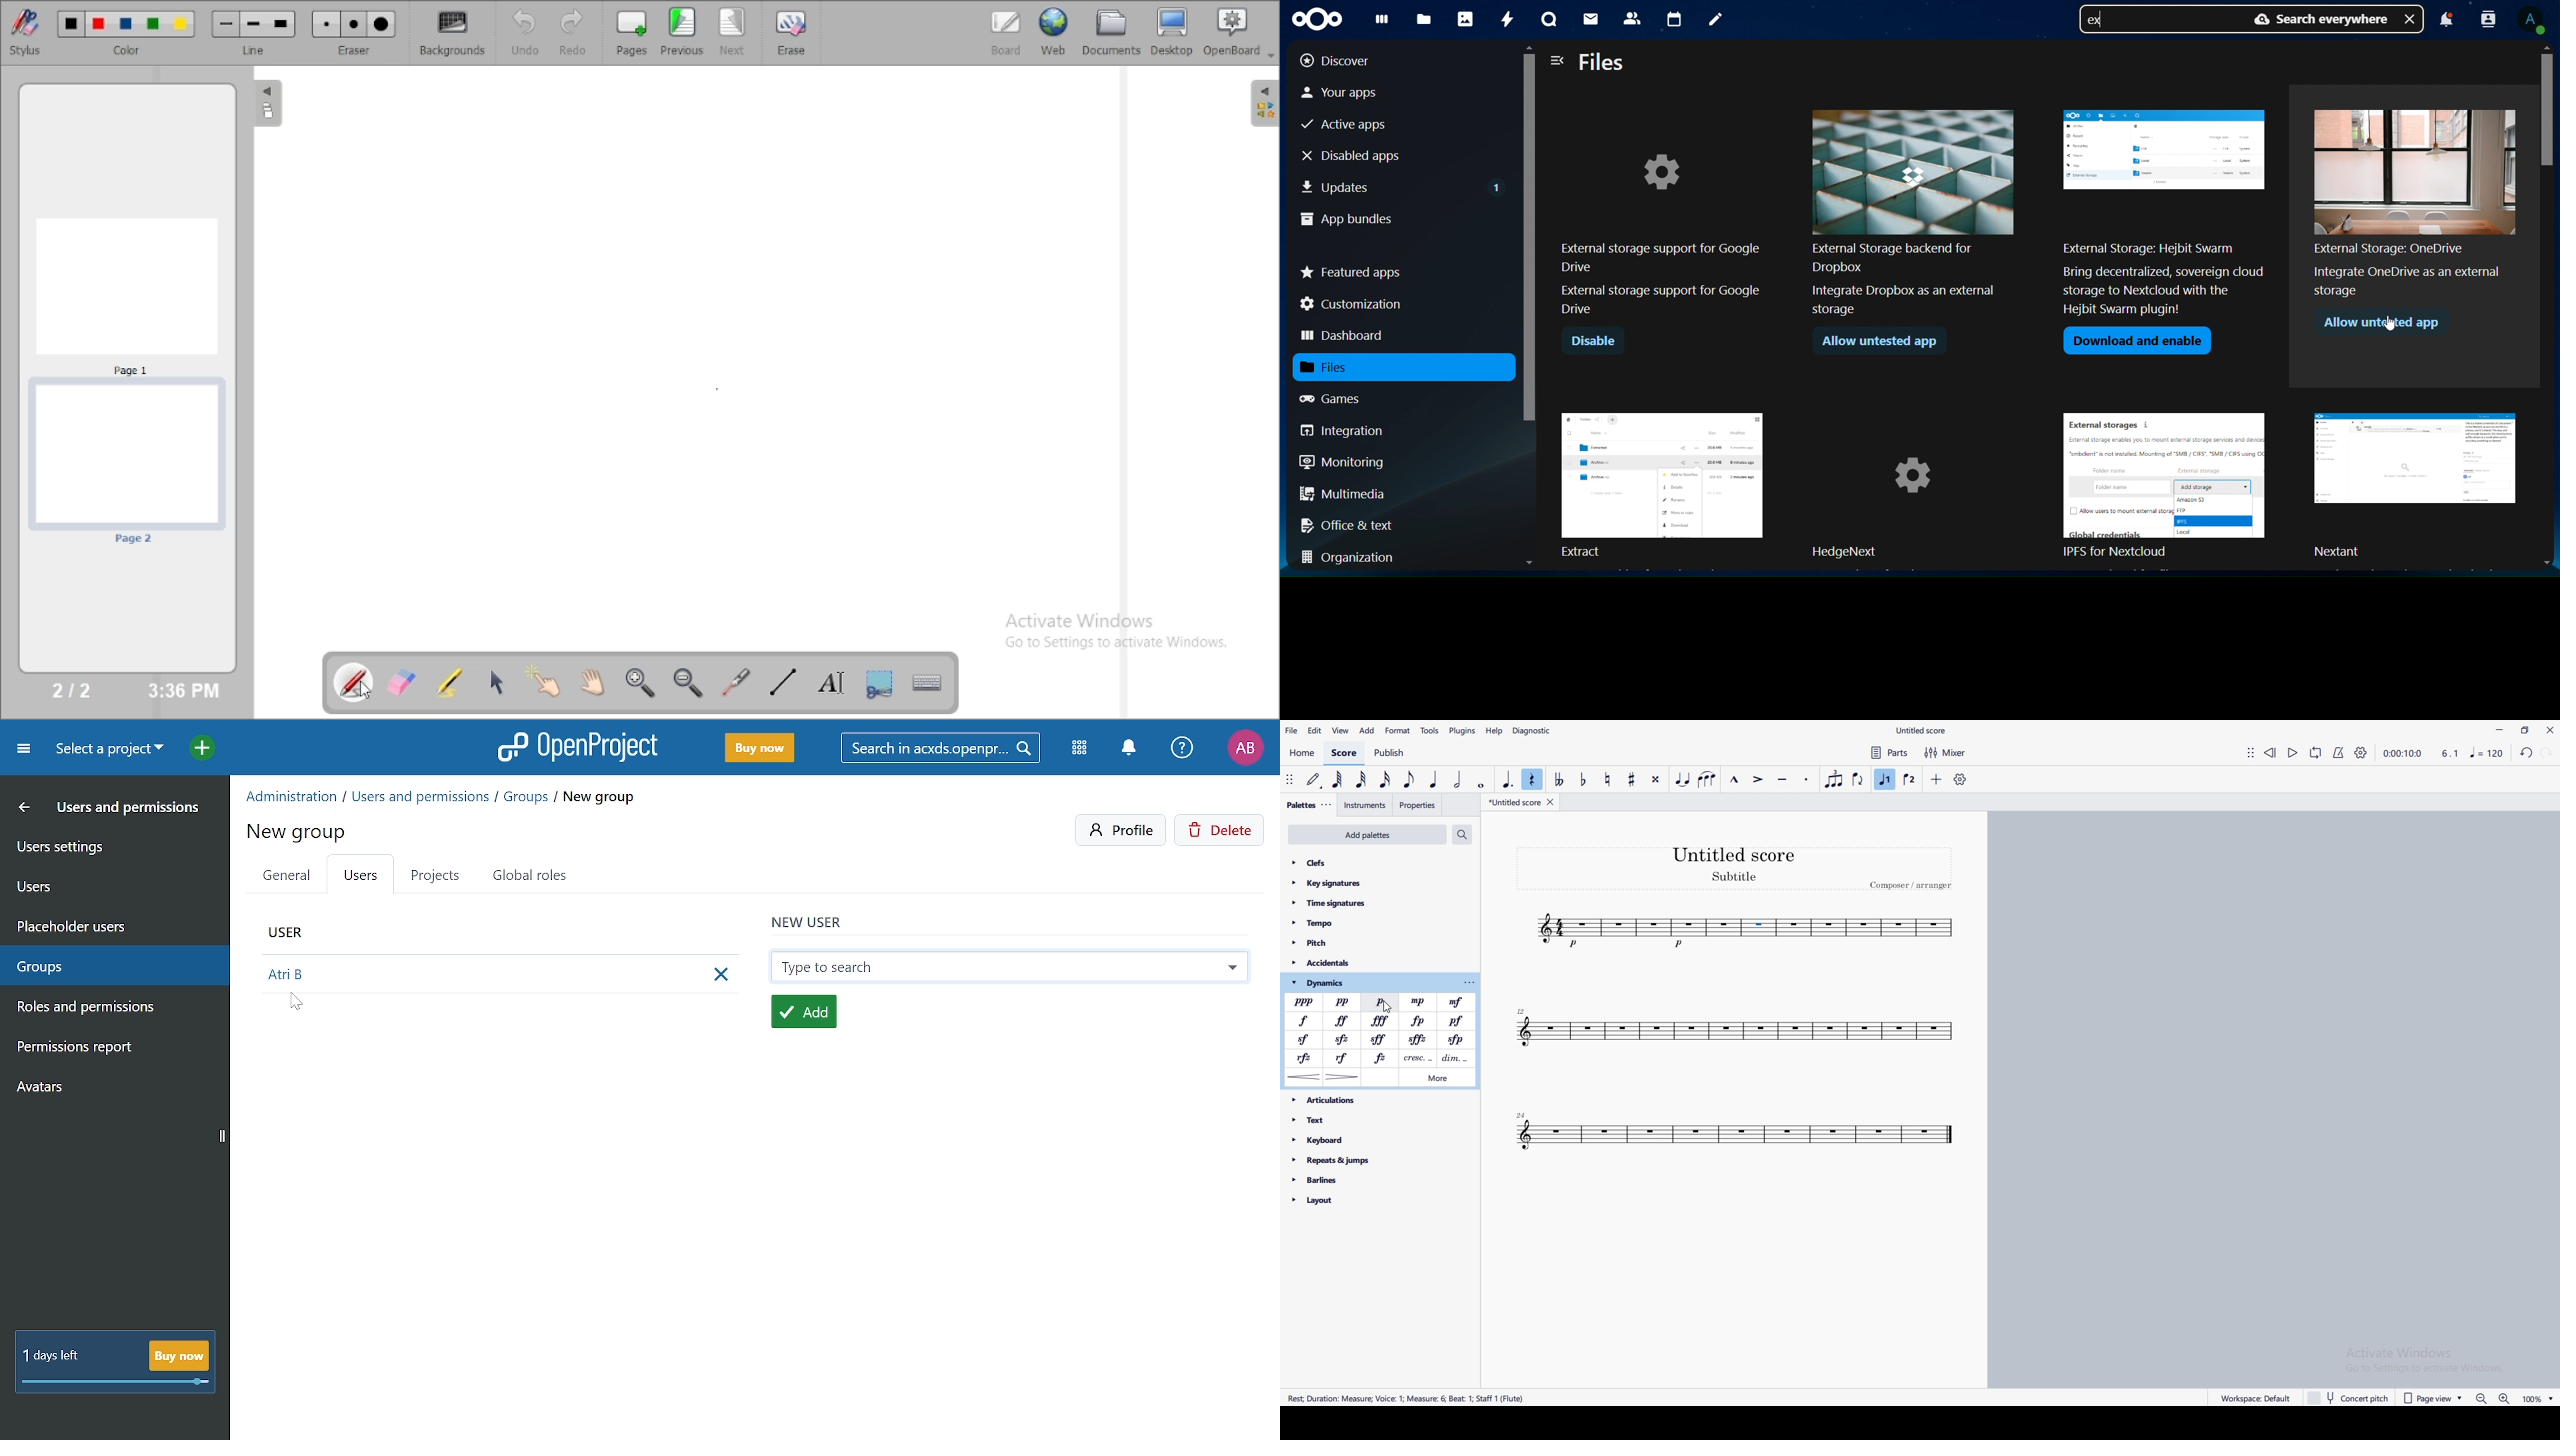 This screenshot has width=2576, height=1456. What do you see at coordinates (2165, 217) in the screenshot?
I see `Files automated tagging

Automatically assign collaborative

tags to files based on conditions
+ Featured |` at bounding box center [2165, 217].